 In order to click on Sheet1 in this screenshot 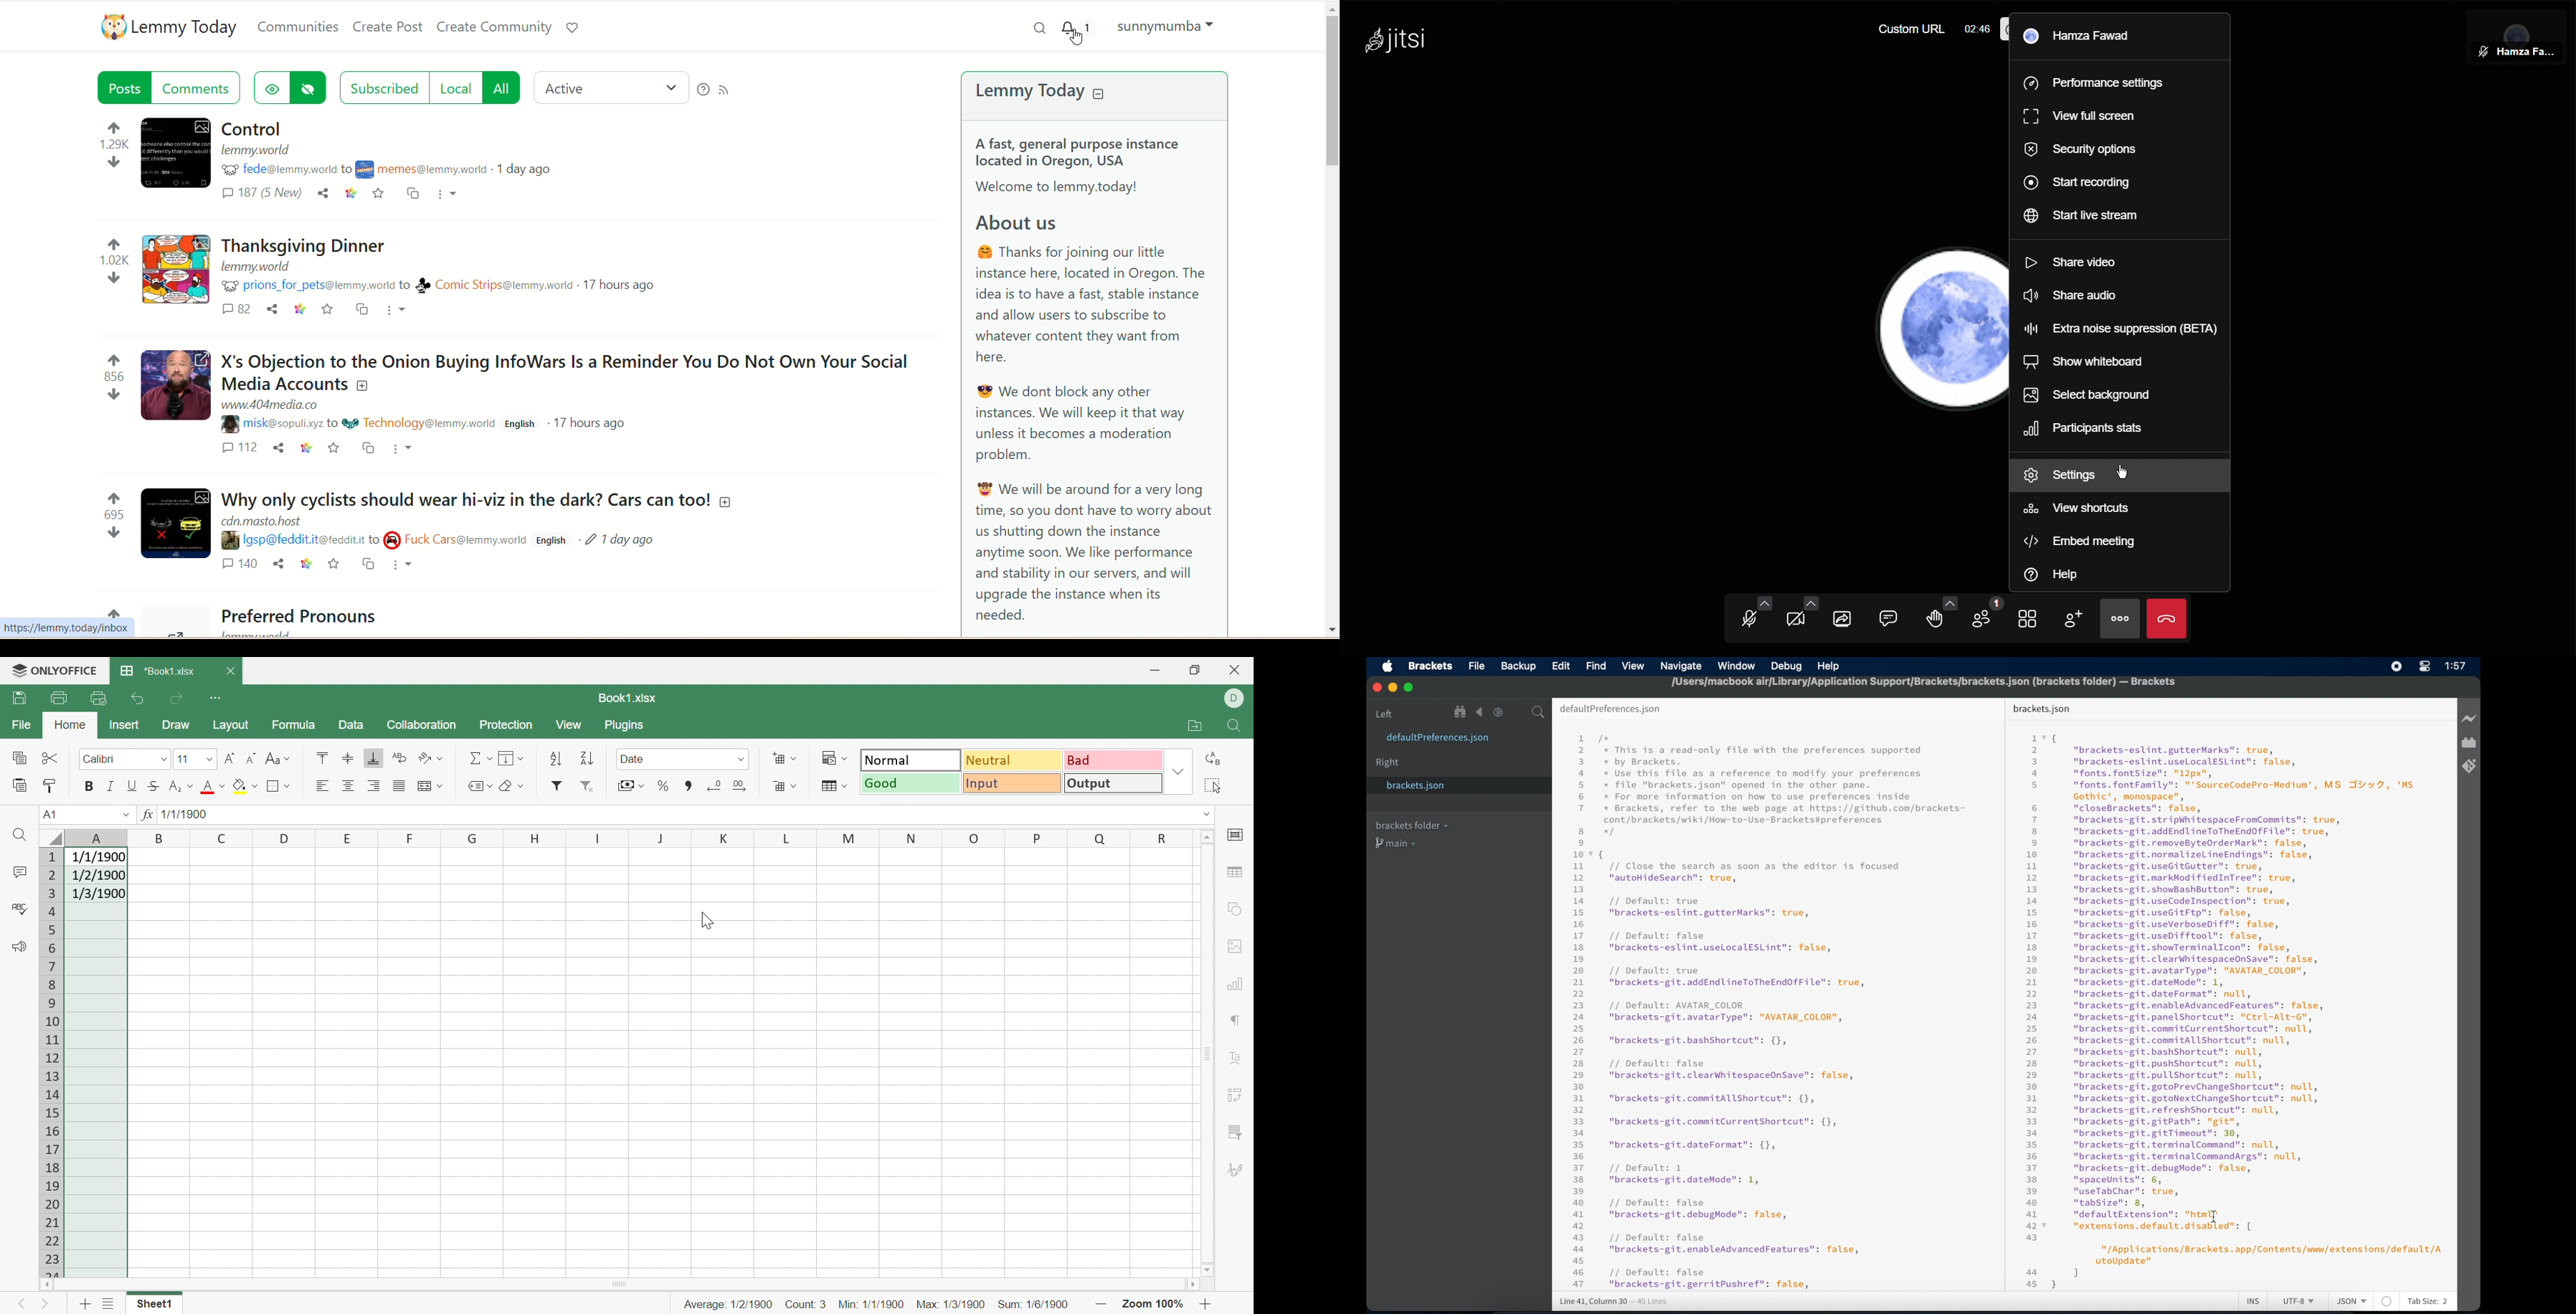, I will do `click(153, 1304)`.